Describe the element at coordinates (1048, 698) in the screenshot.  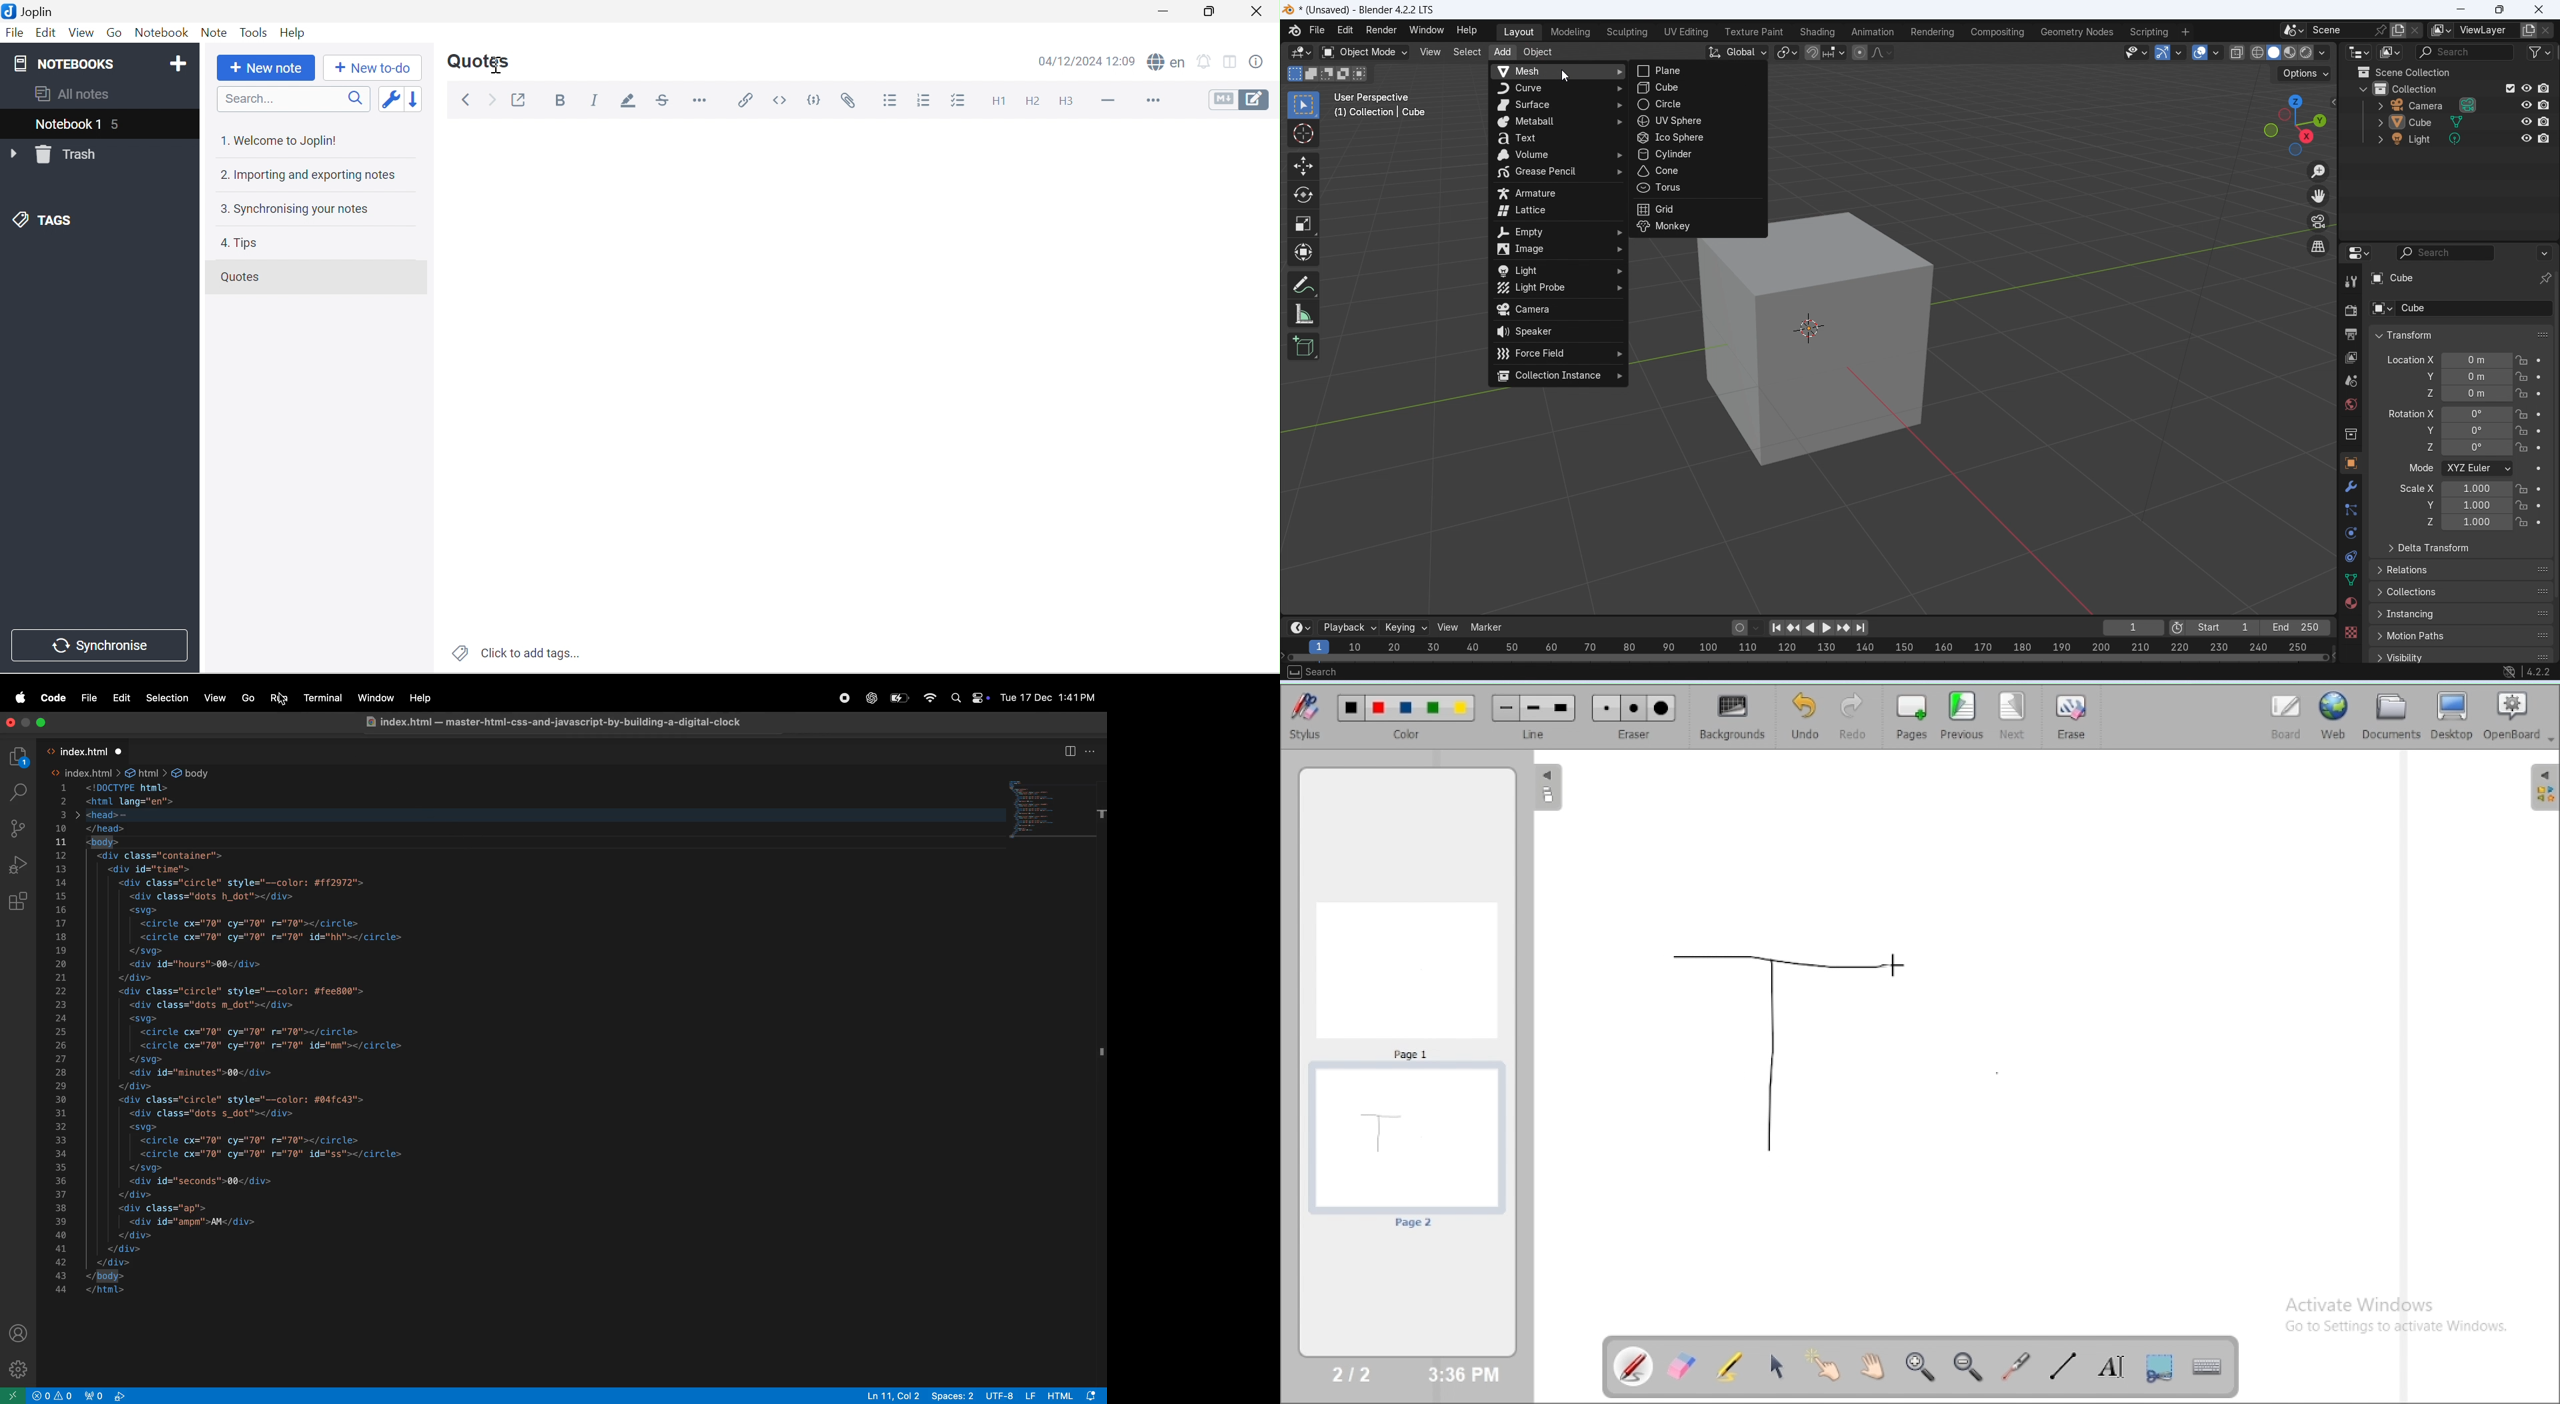
I see `Tue 17 Dec 1:41 PM` at that location.